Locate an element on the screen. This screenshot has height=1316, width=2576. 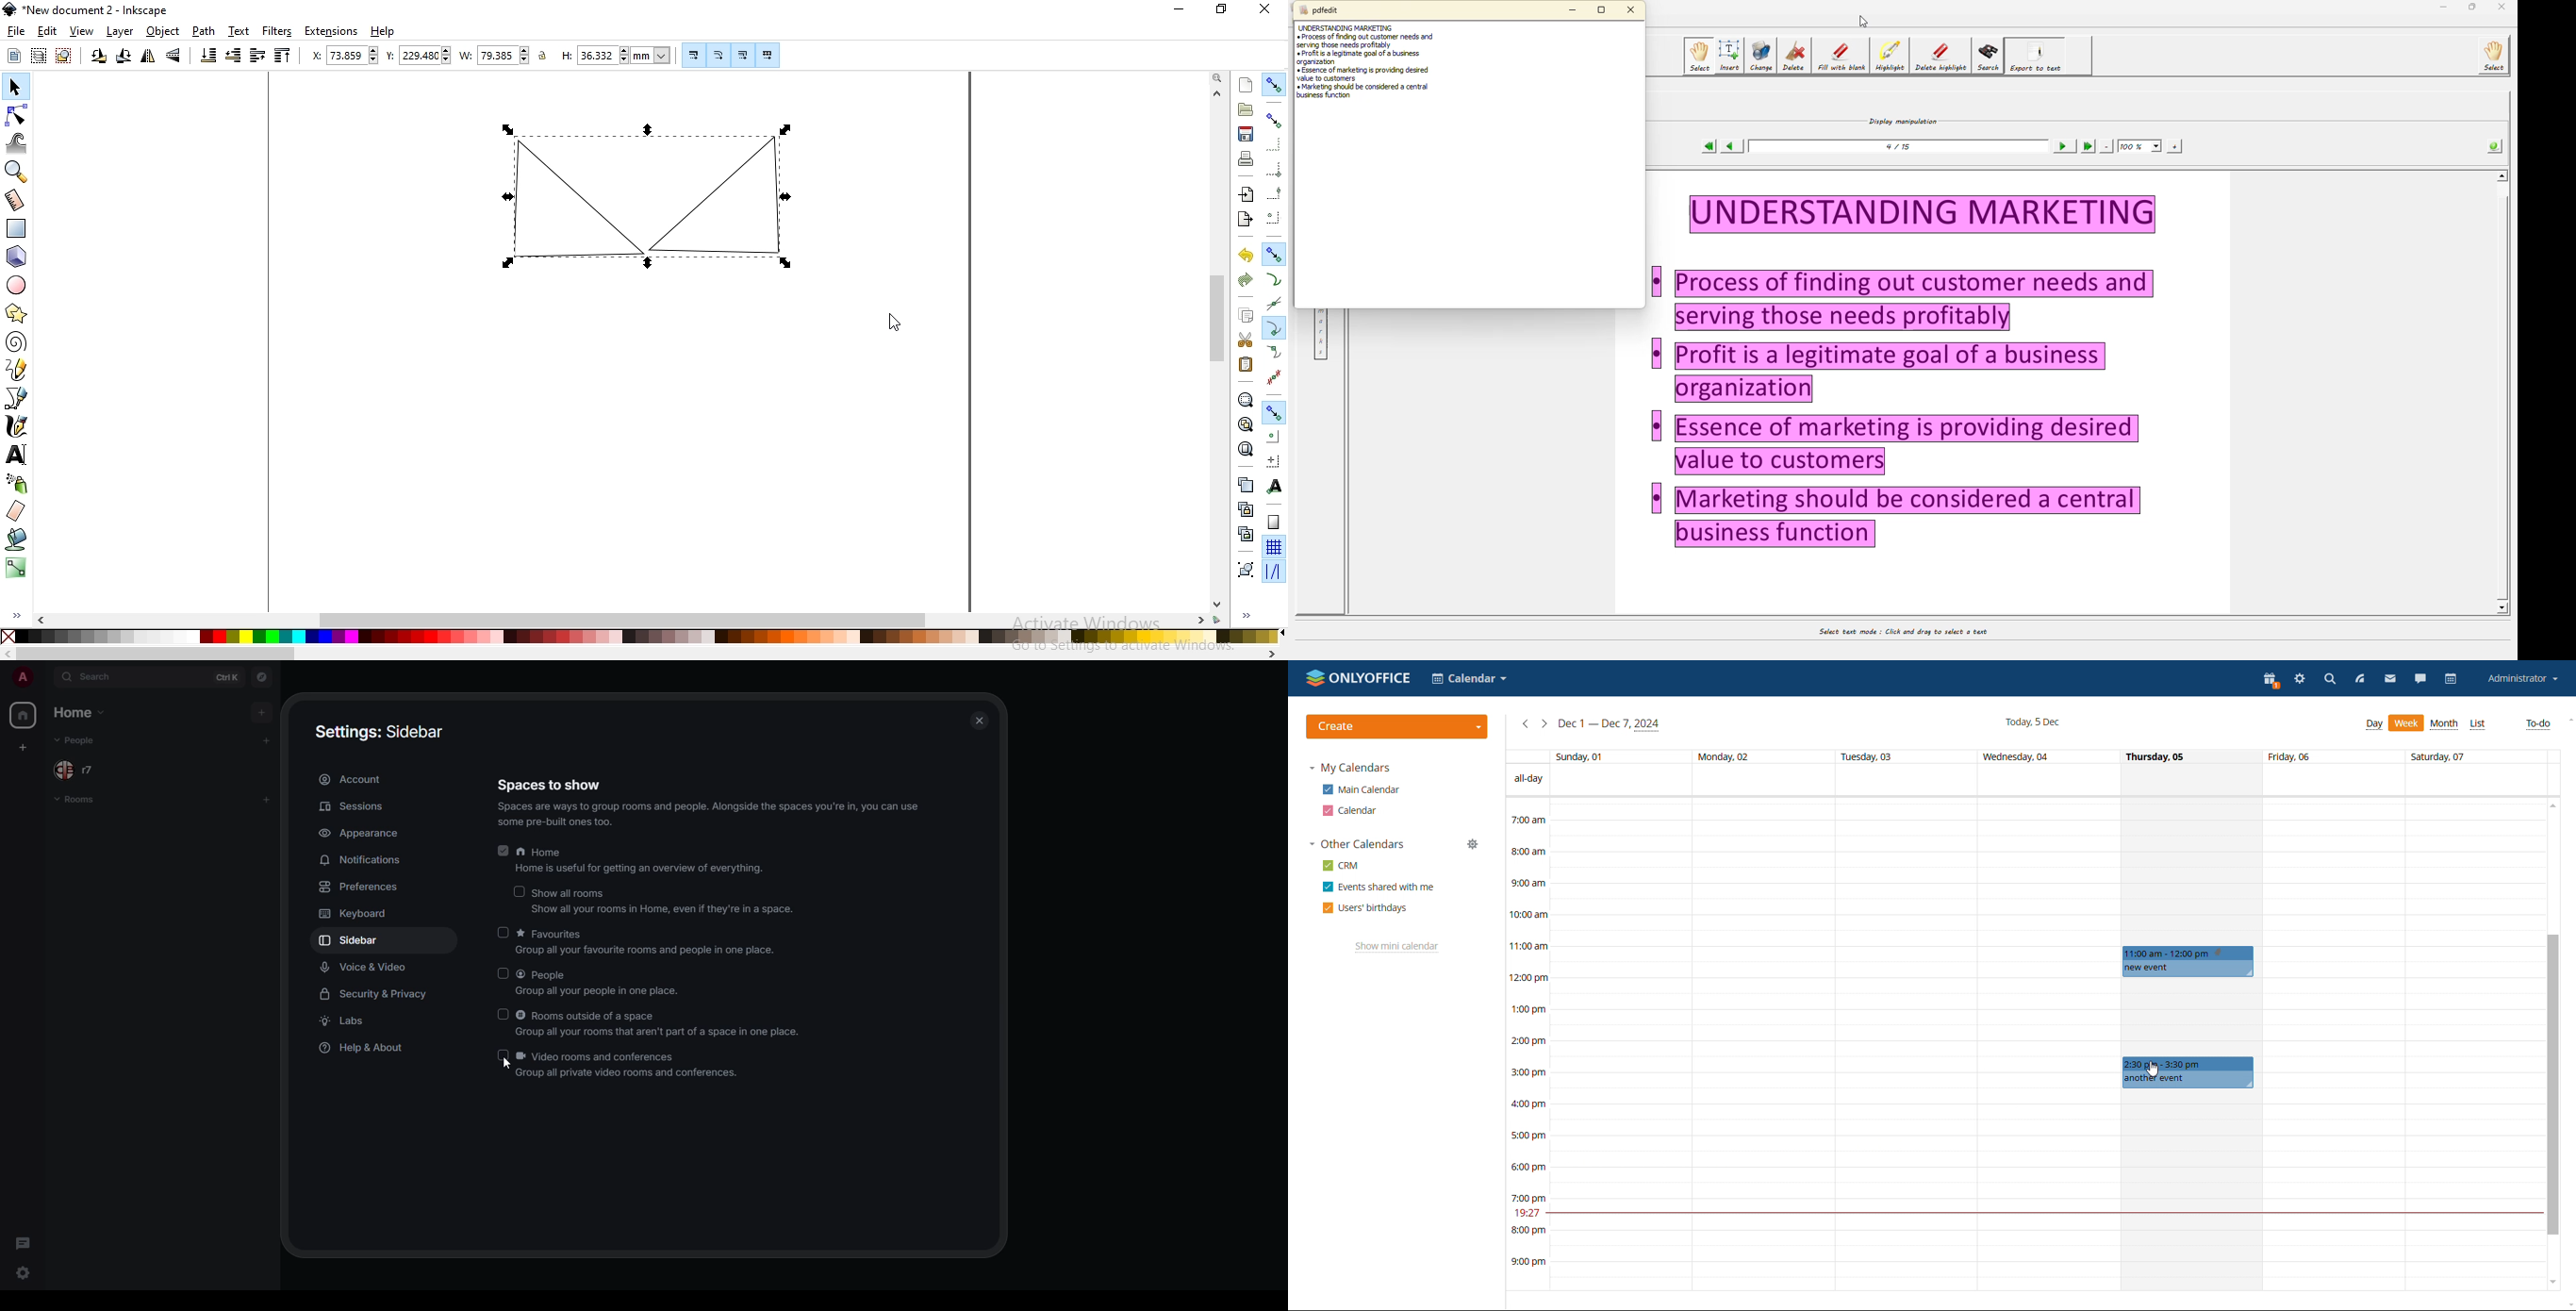
snap to path intersections is located at coordinates (1273, 301).